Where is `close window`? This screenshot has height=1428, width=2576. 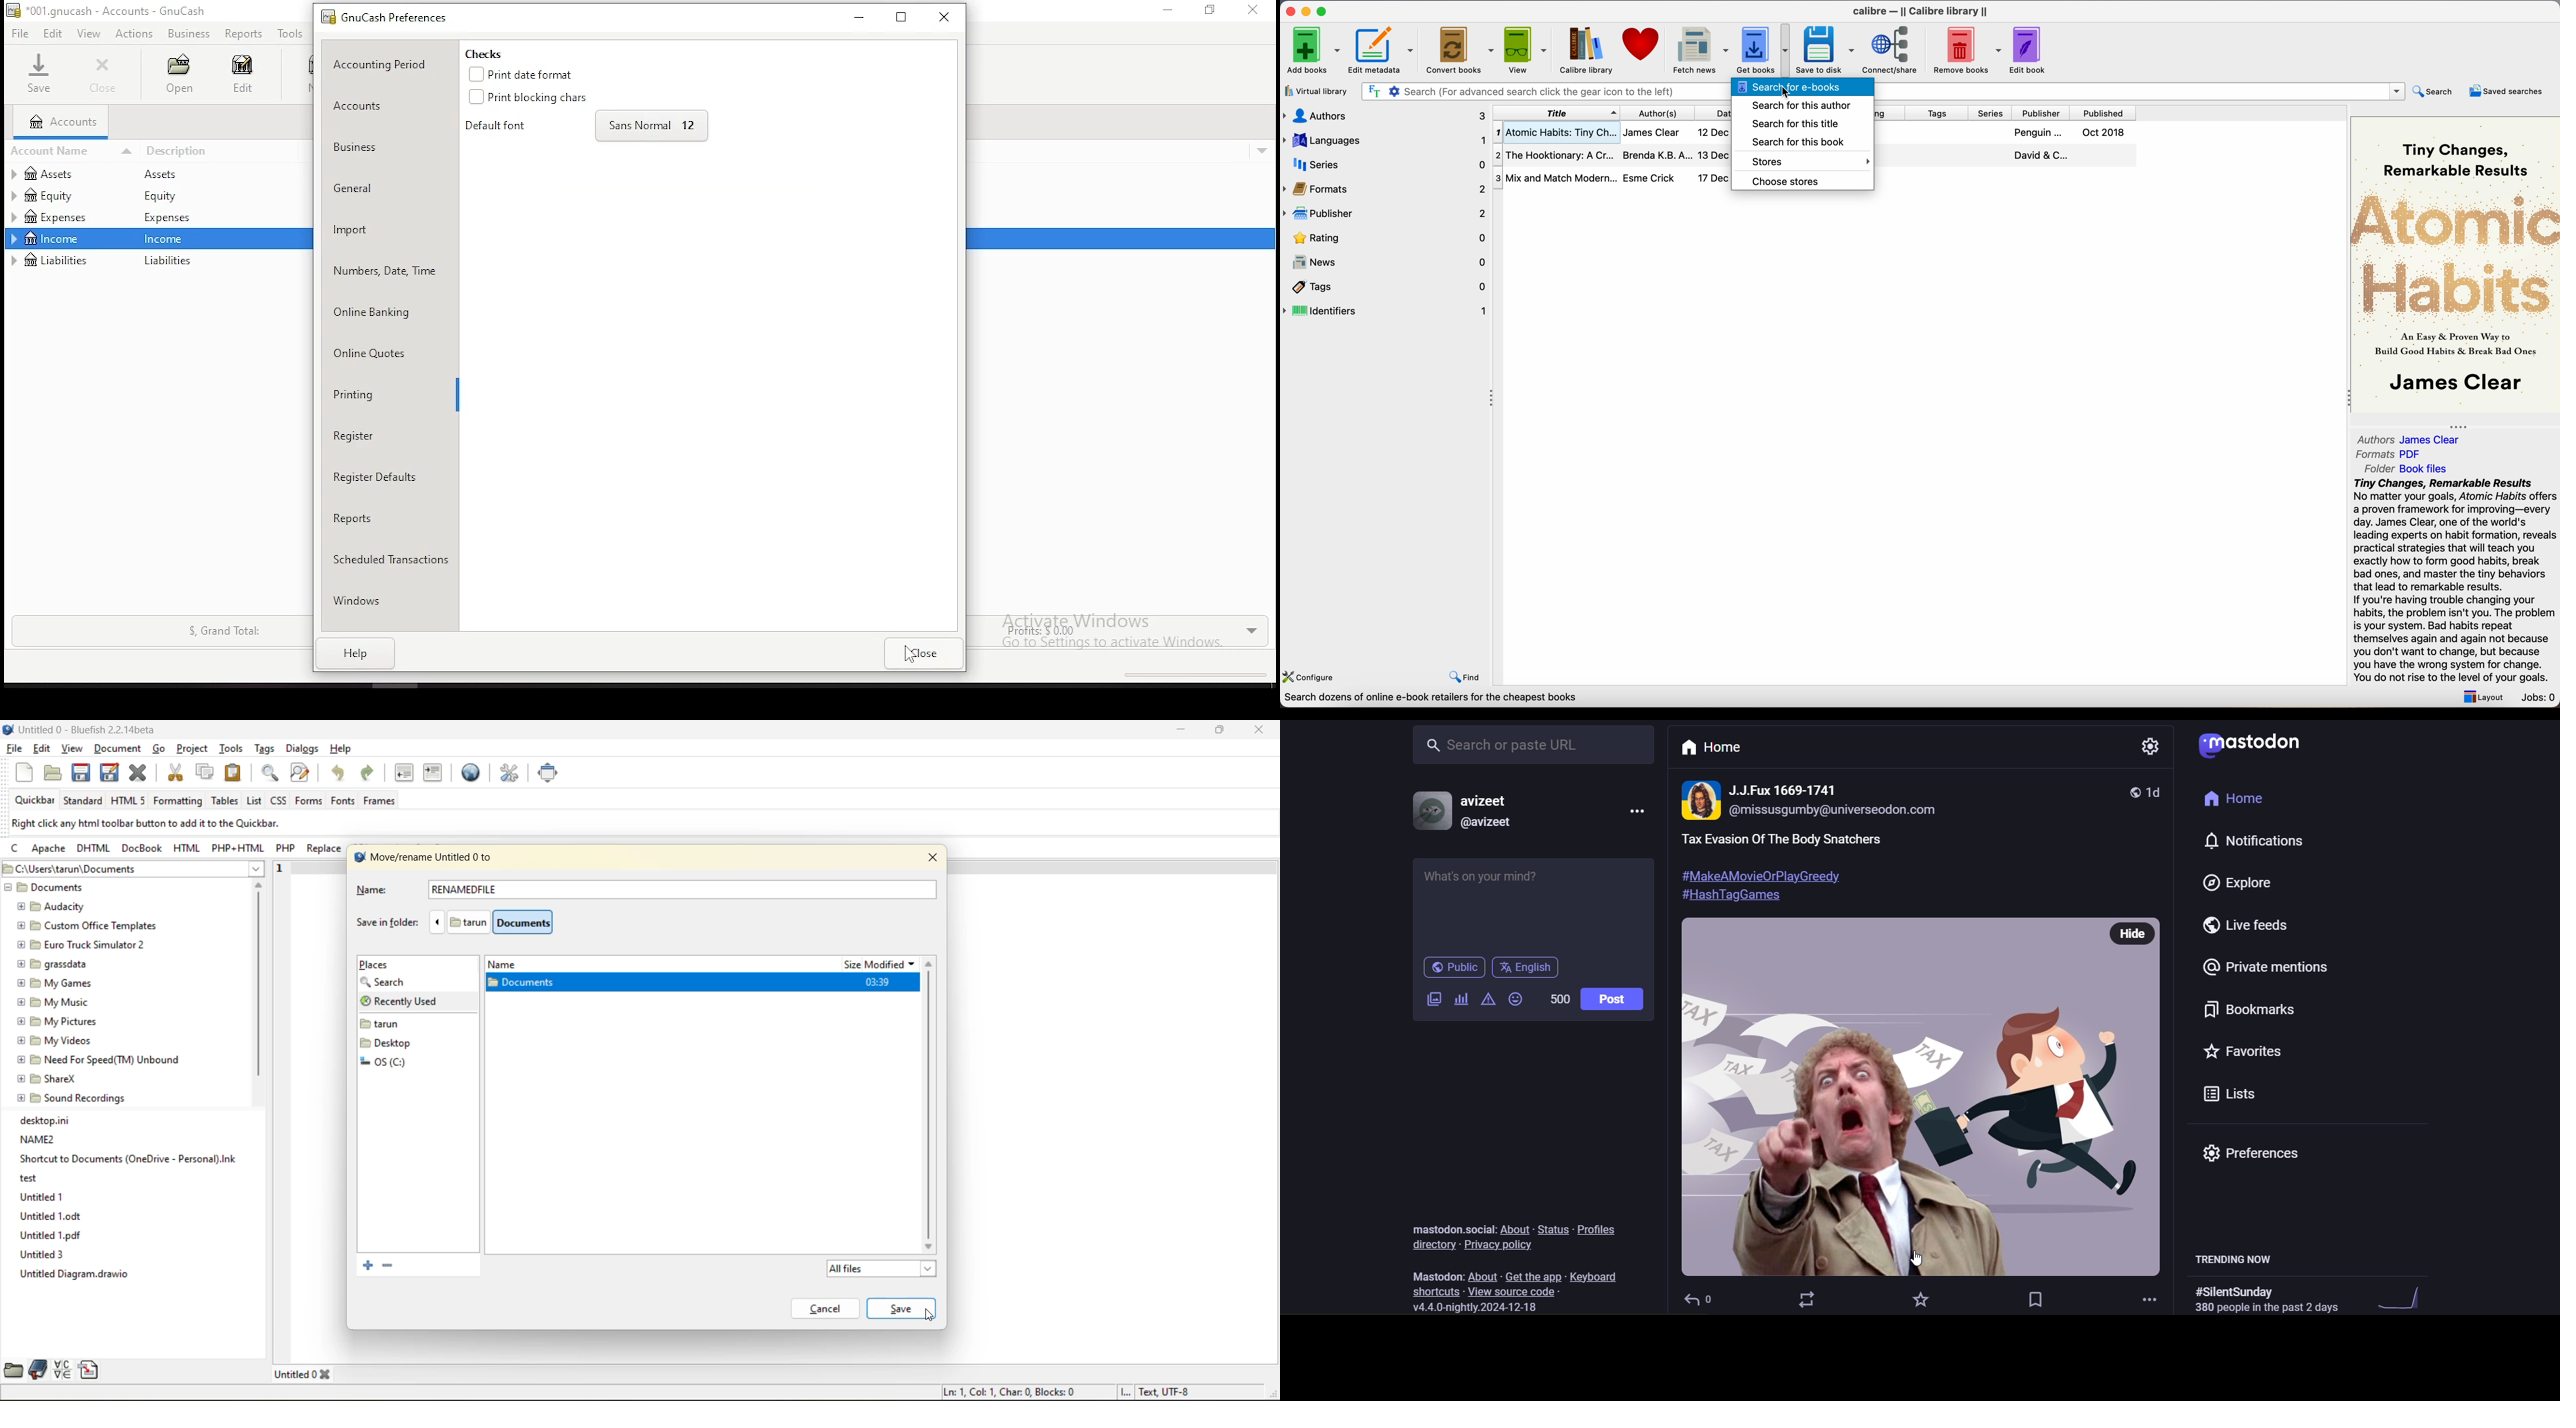
close window is located at coordinates (1254, 10).